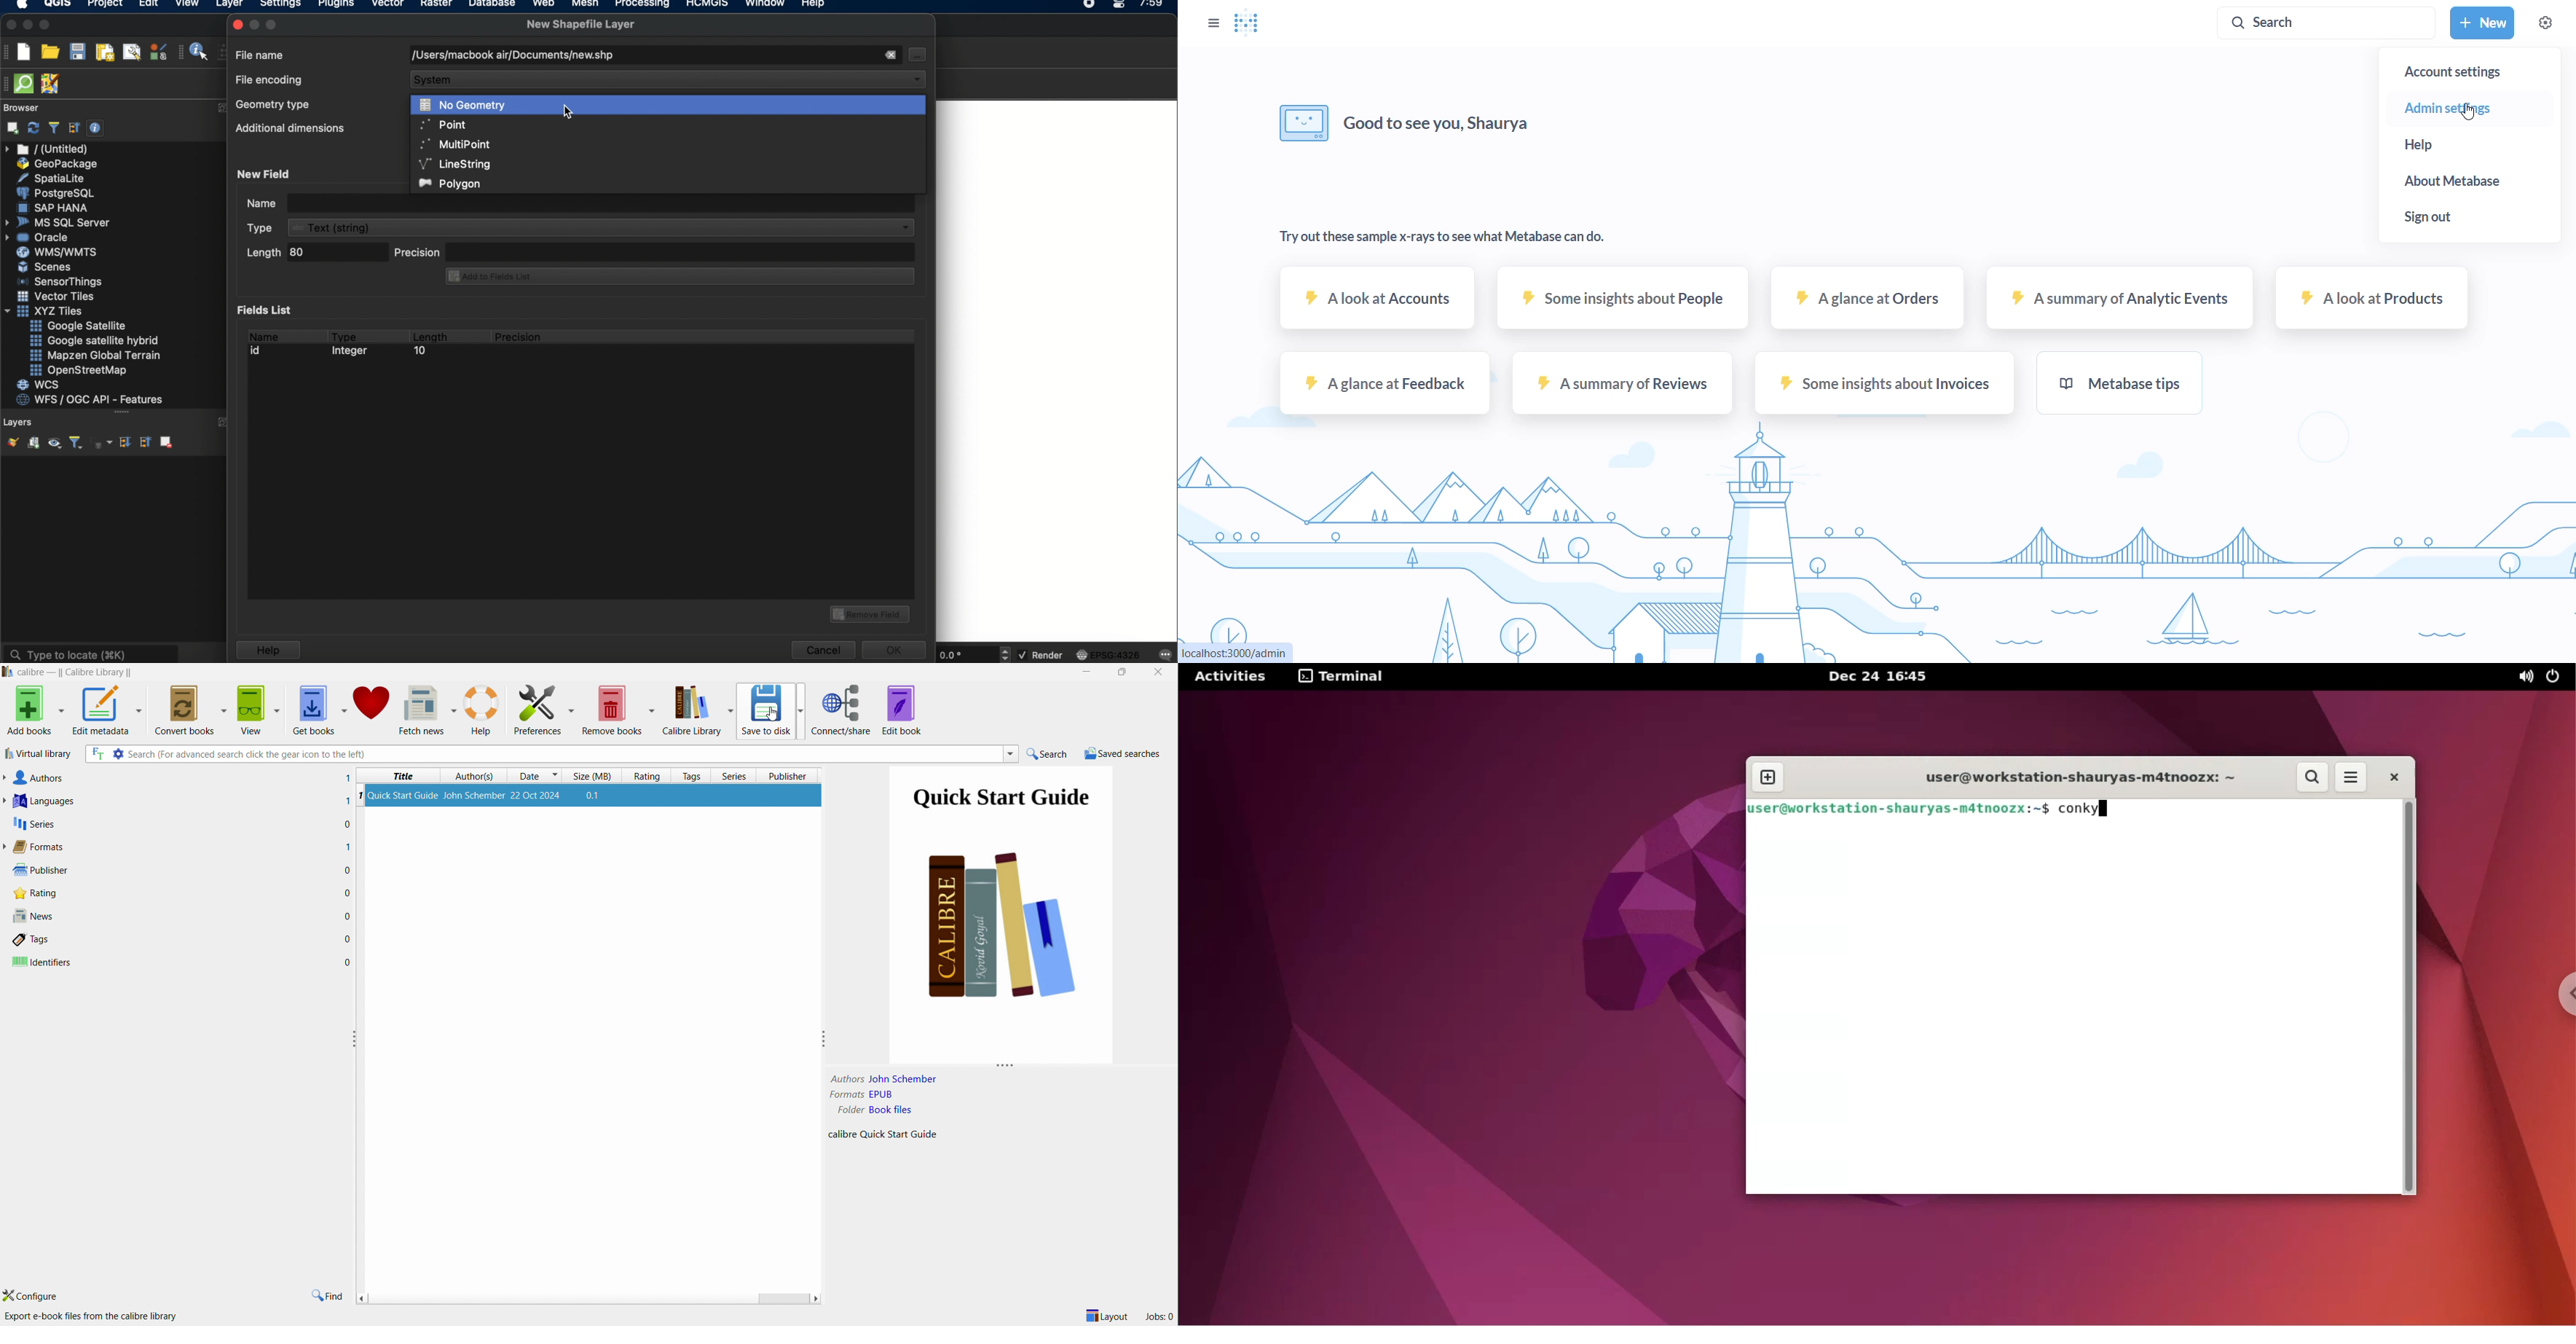 Image resolution: width=2576 pixels, height=1344 pixels. What do you see at coordinates (2119, 382) in the screenshot?
I see `metabase tips` at bounding box center [2119, 382].